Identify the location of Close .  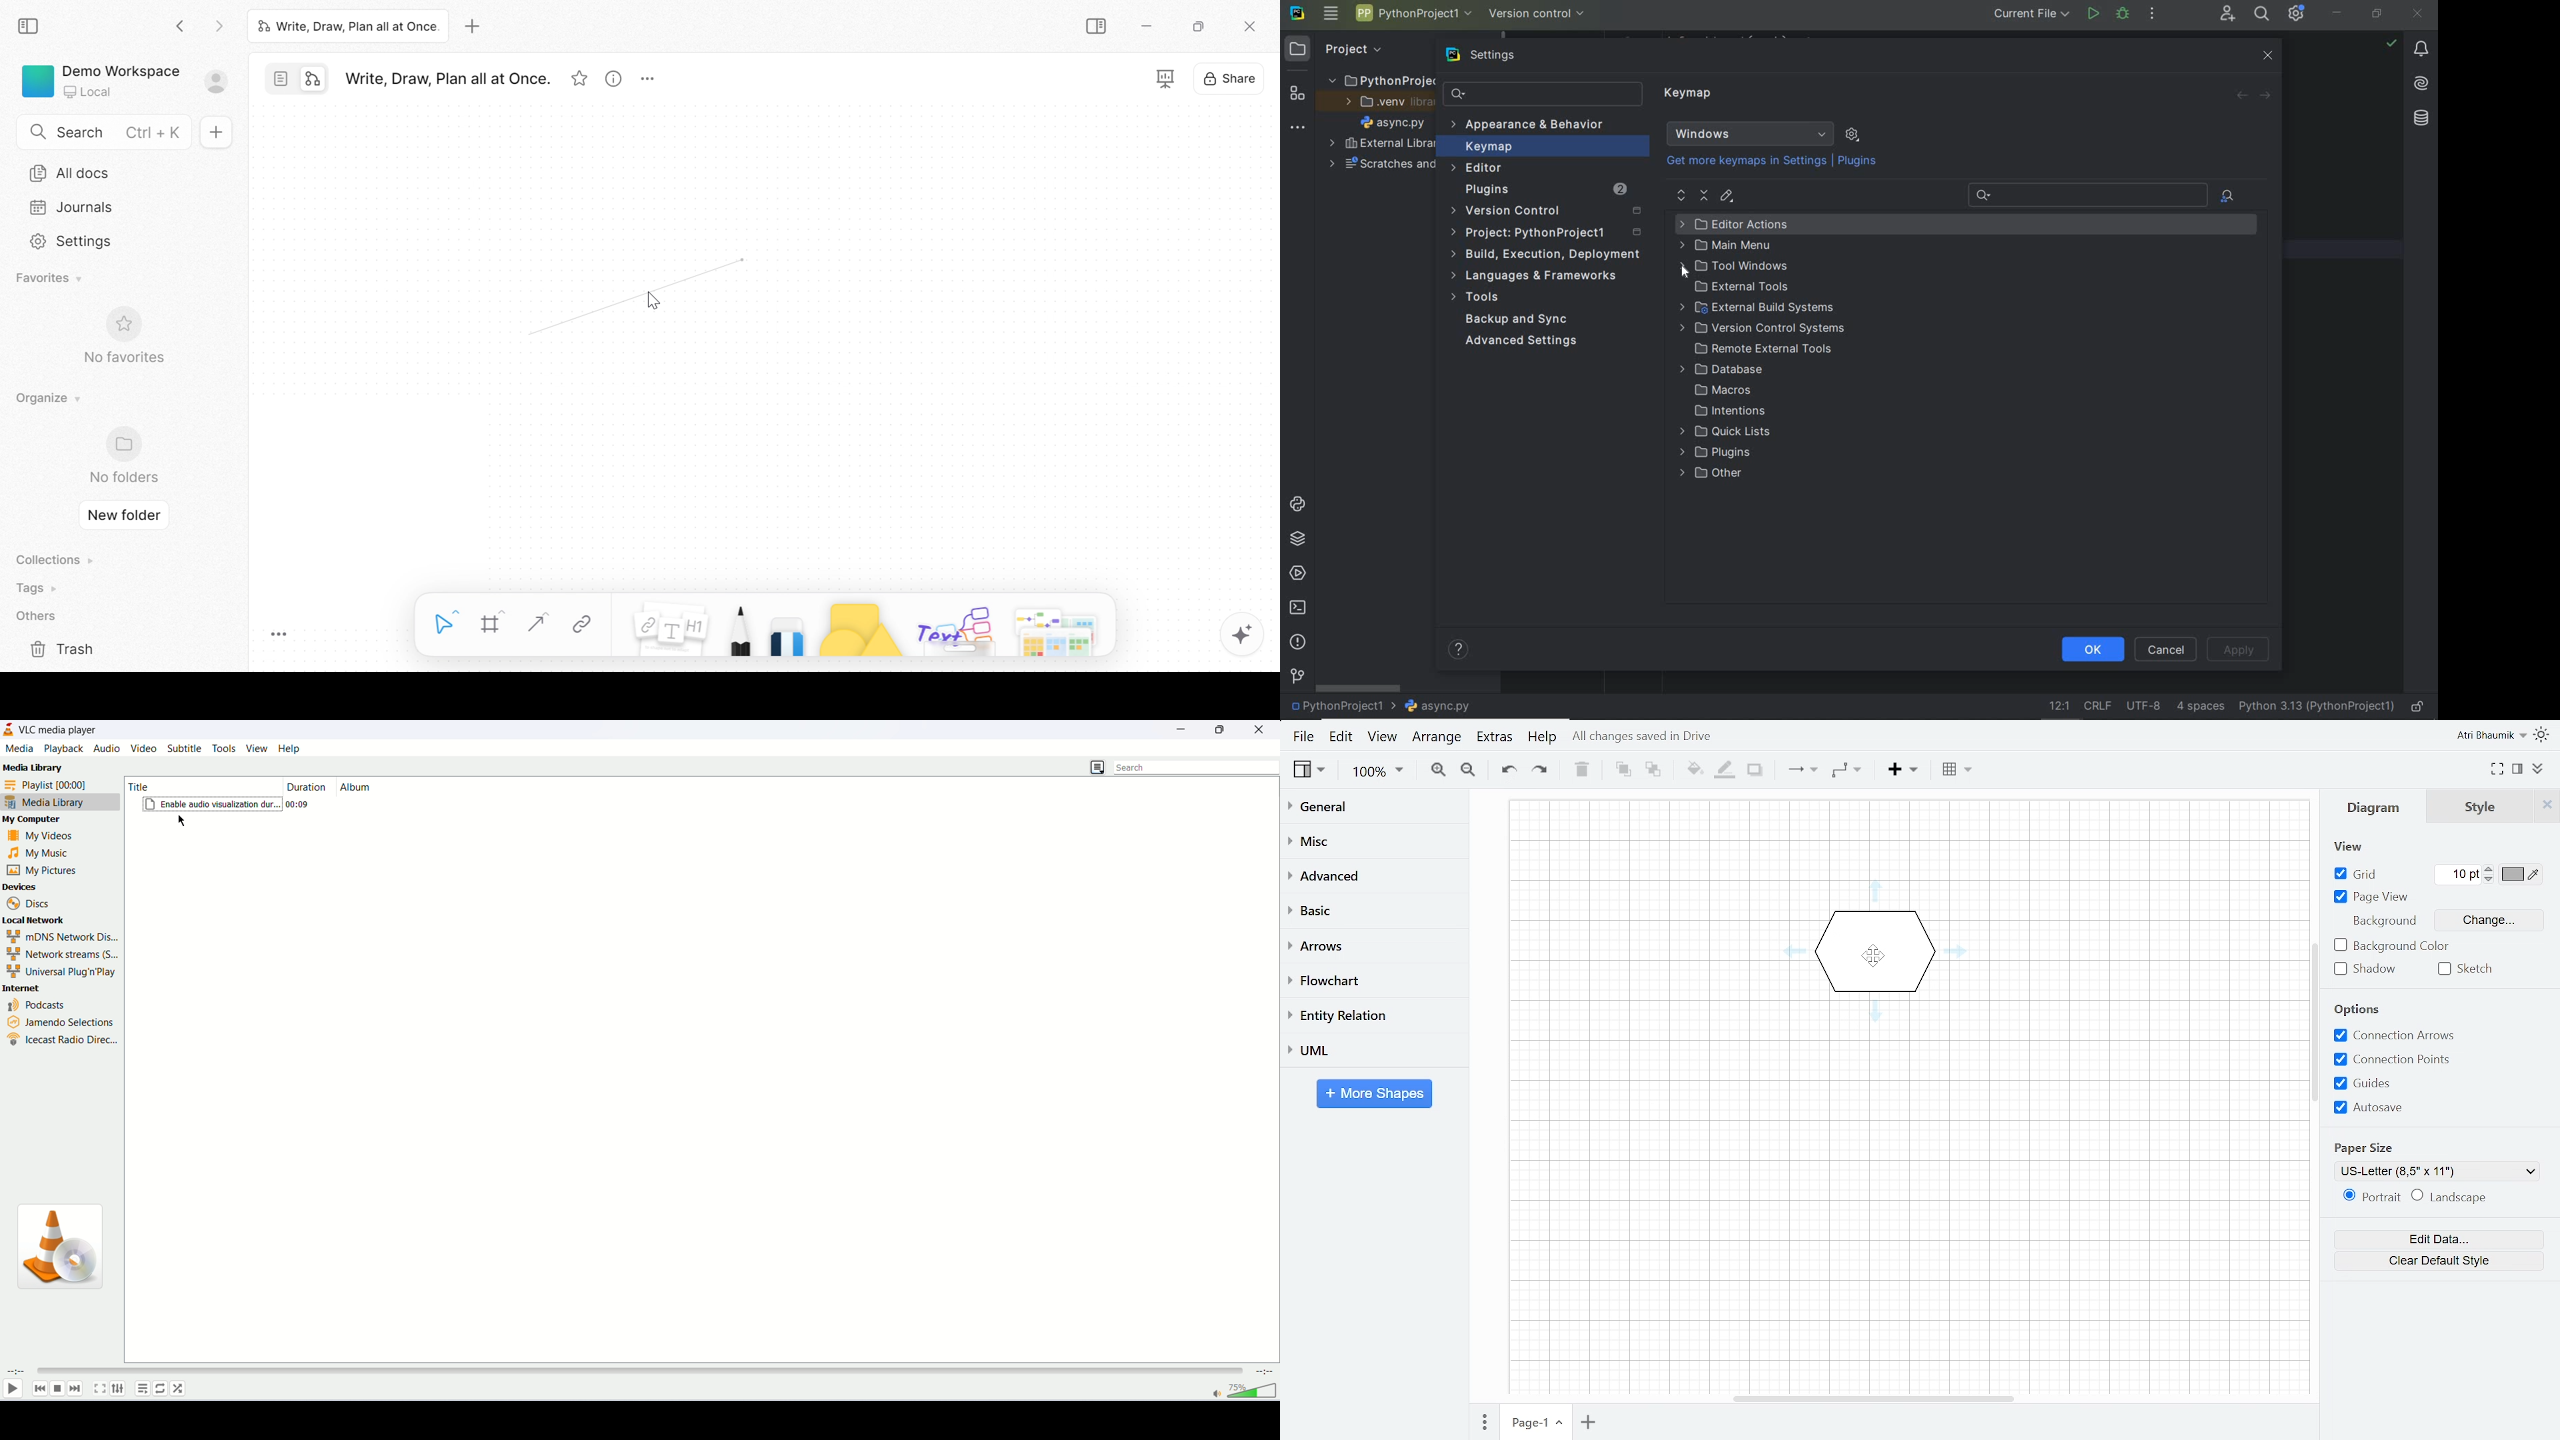
(2547, 806).